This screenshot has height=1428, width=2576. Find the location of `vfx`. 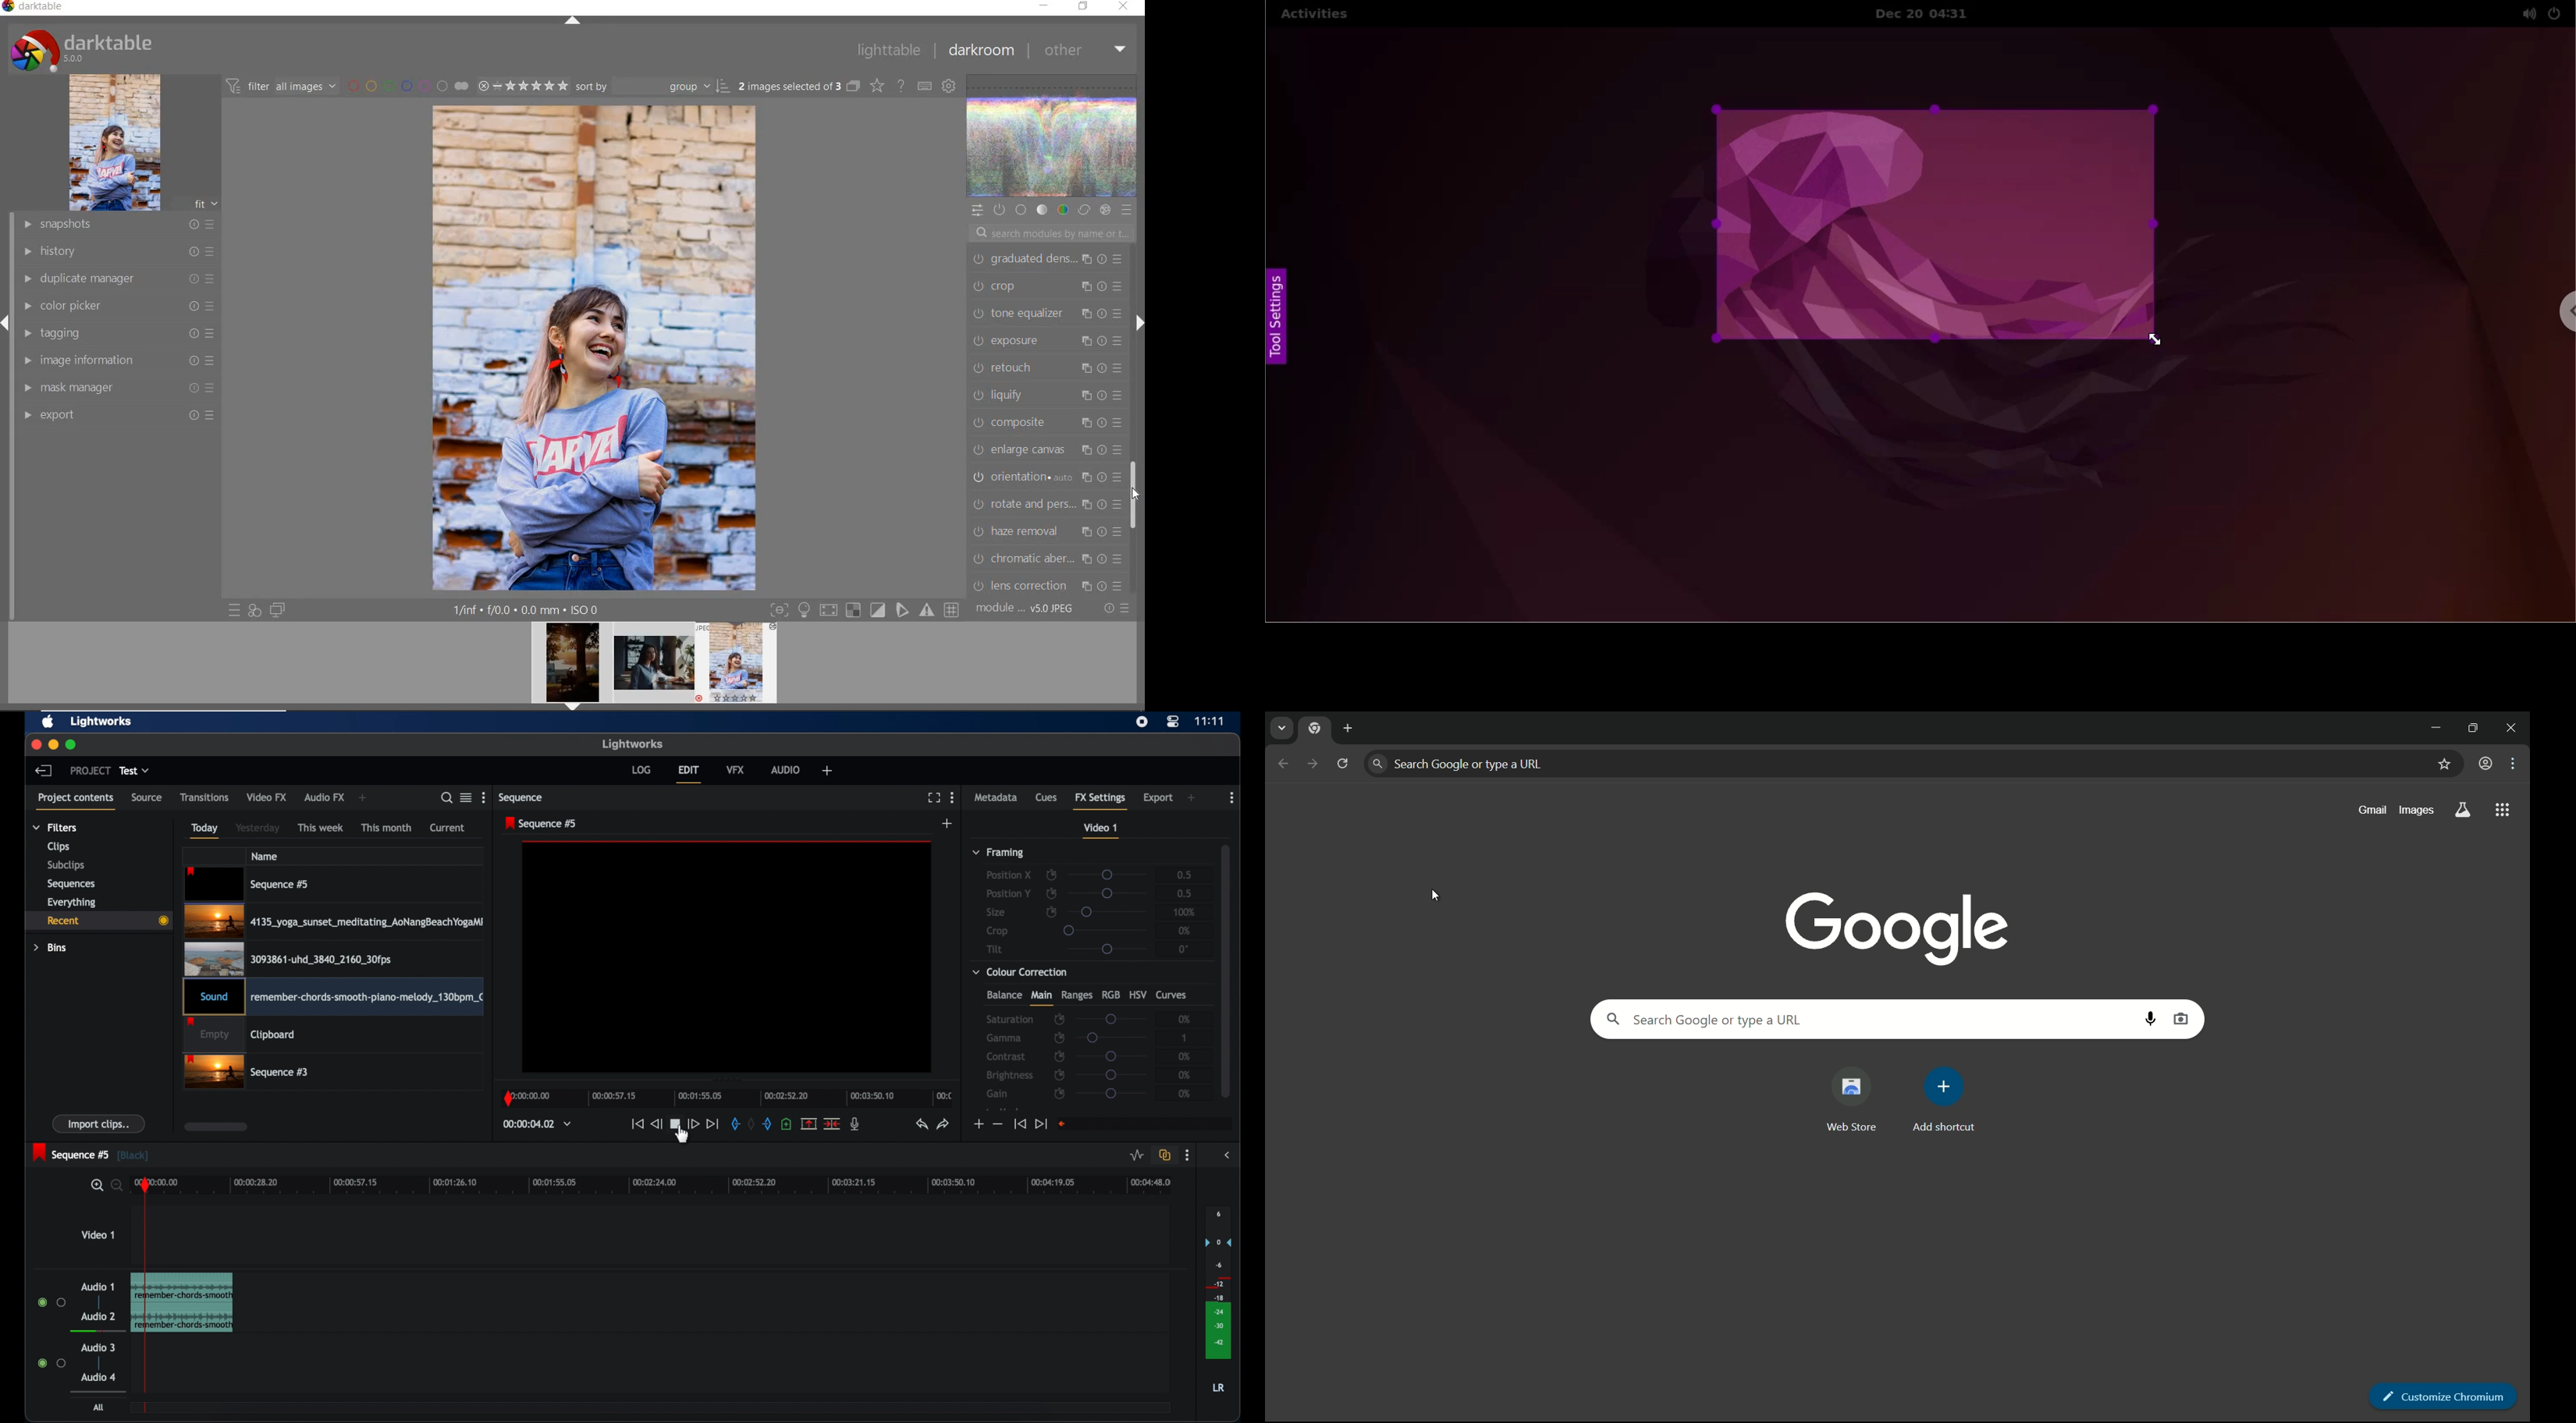

vfx is located at coordinates (735, 769).